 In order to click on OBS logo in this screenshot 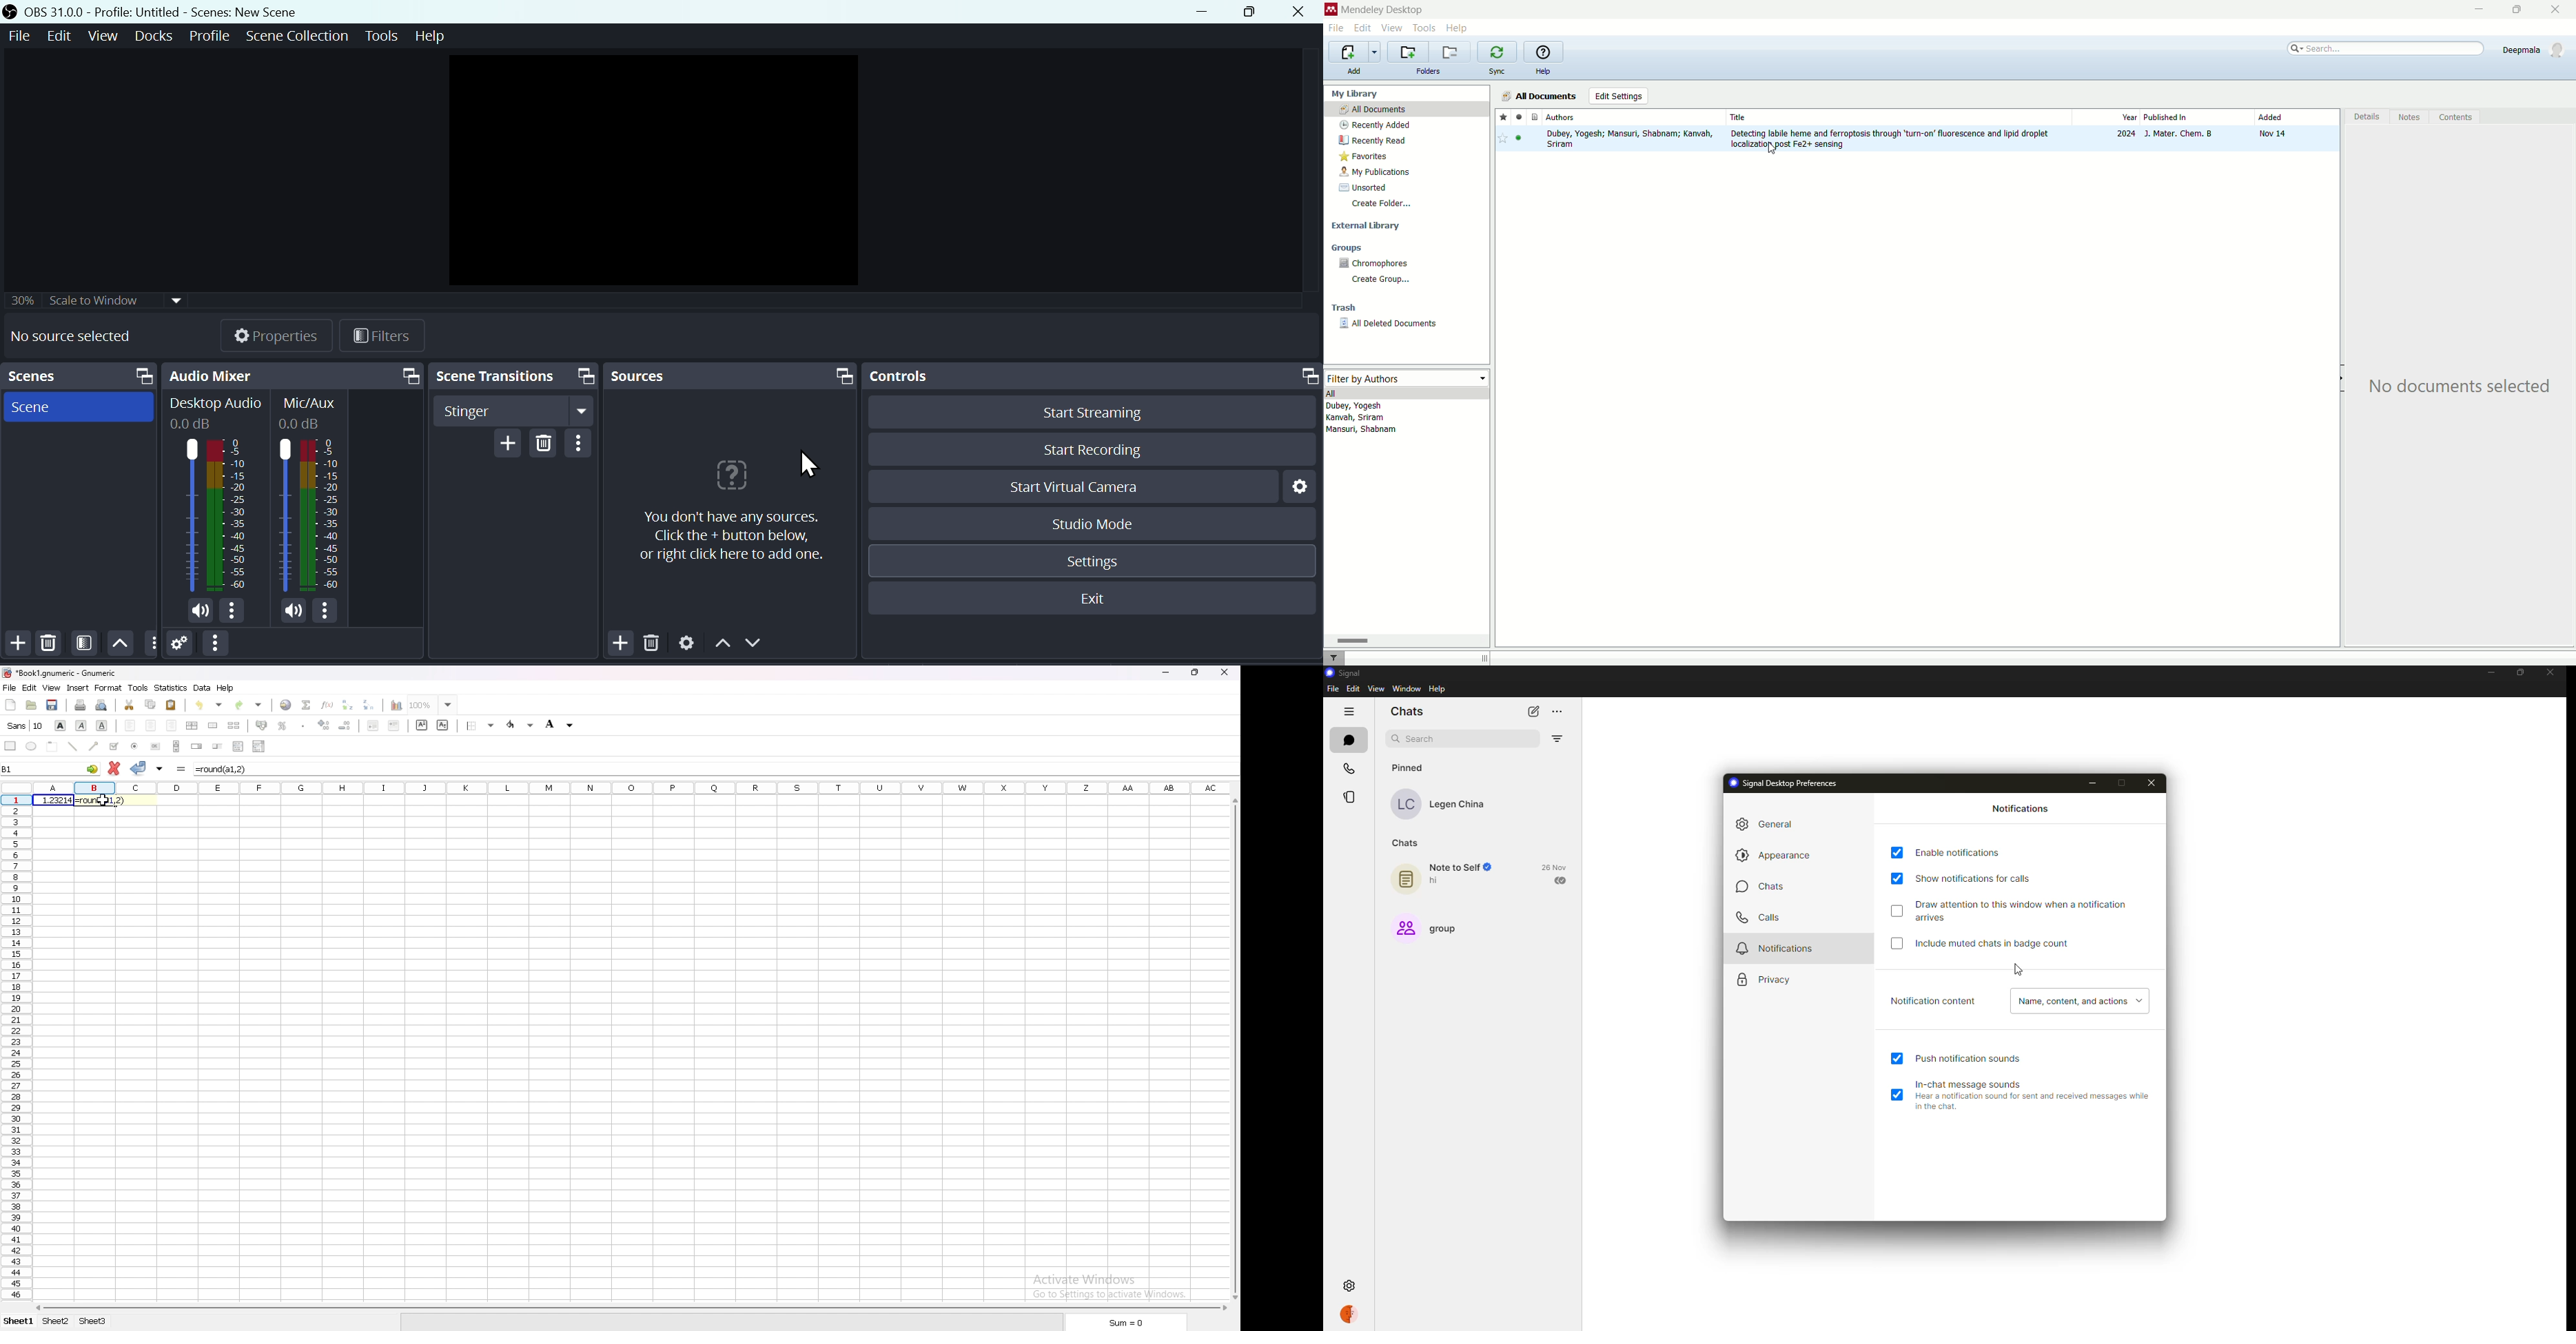, I will do `click(12, 11)`.